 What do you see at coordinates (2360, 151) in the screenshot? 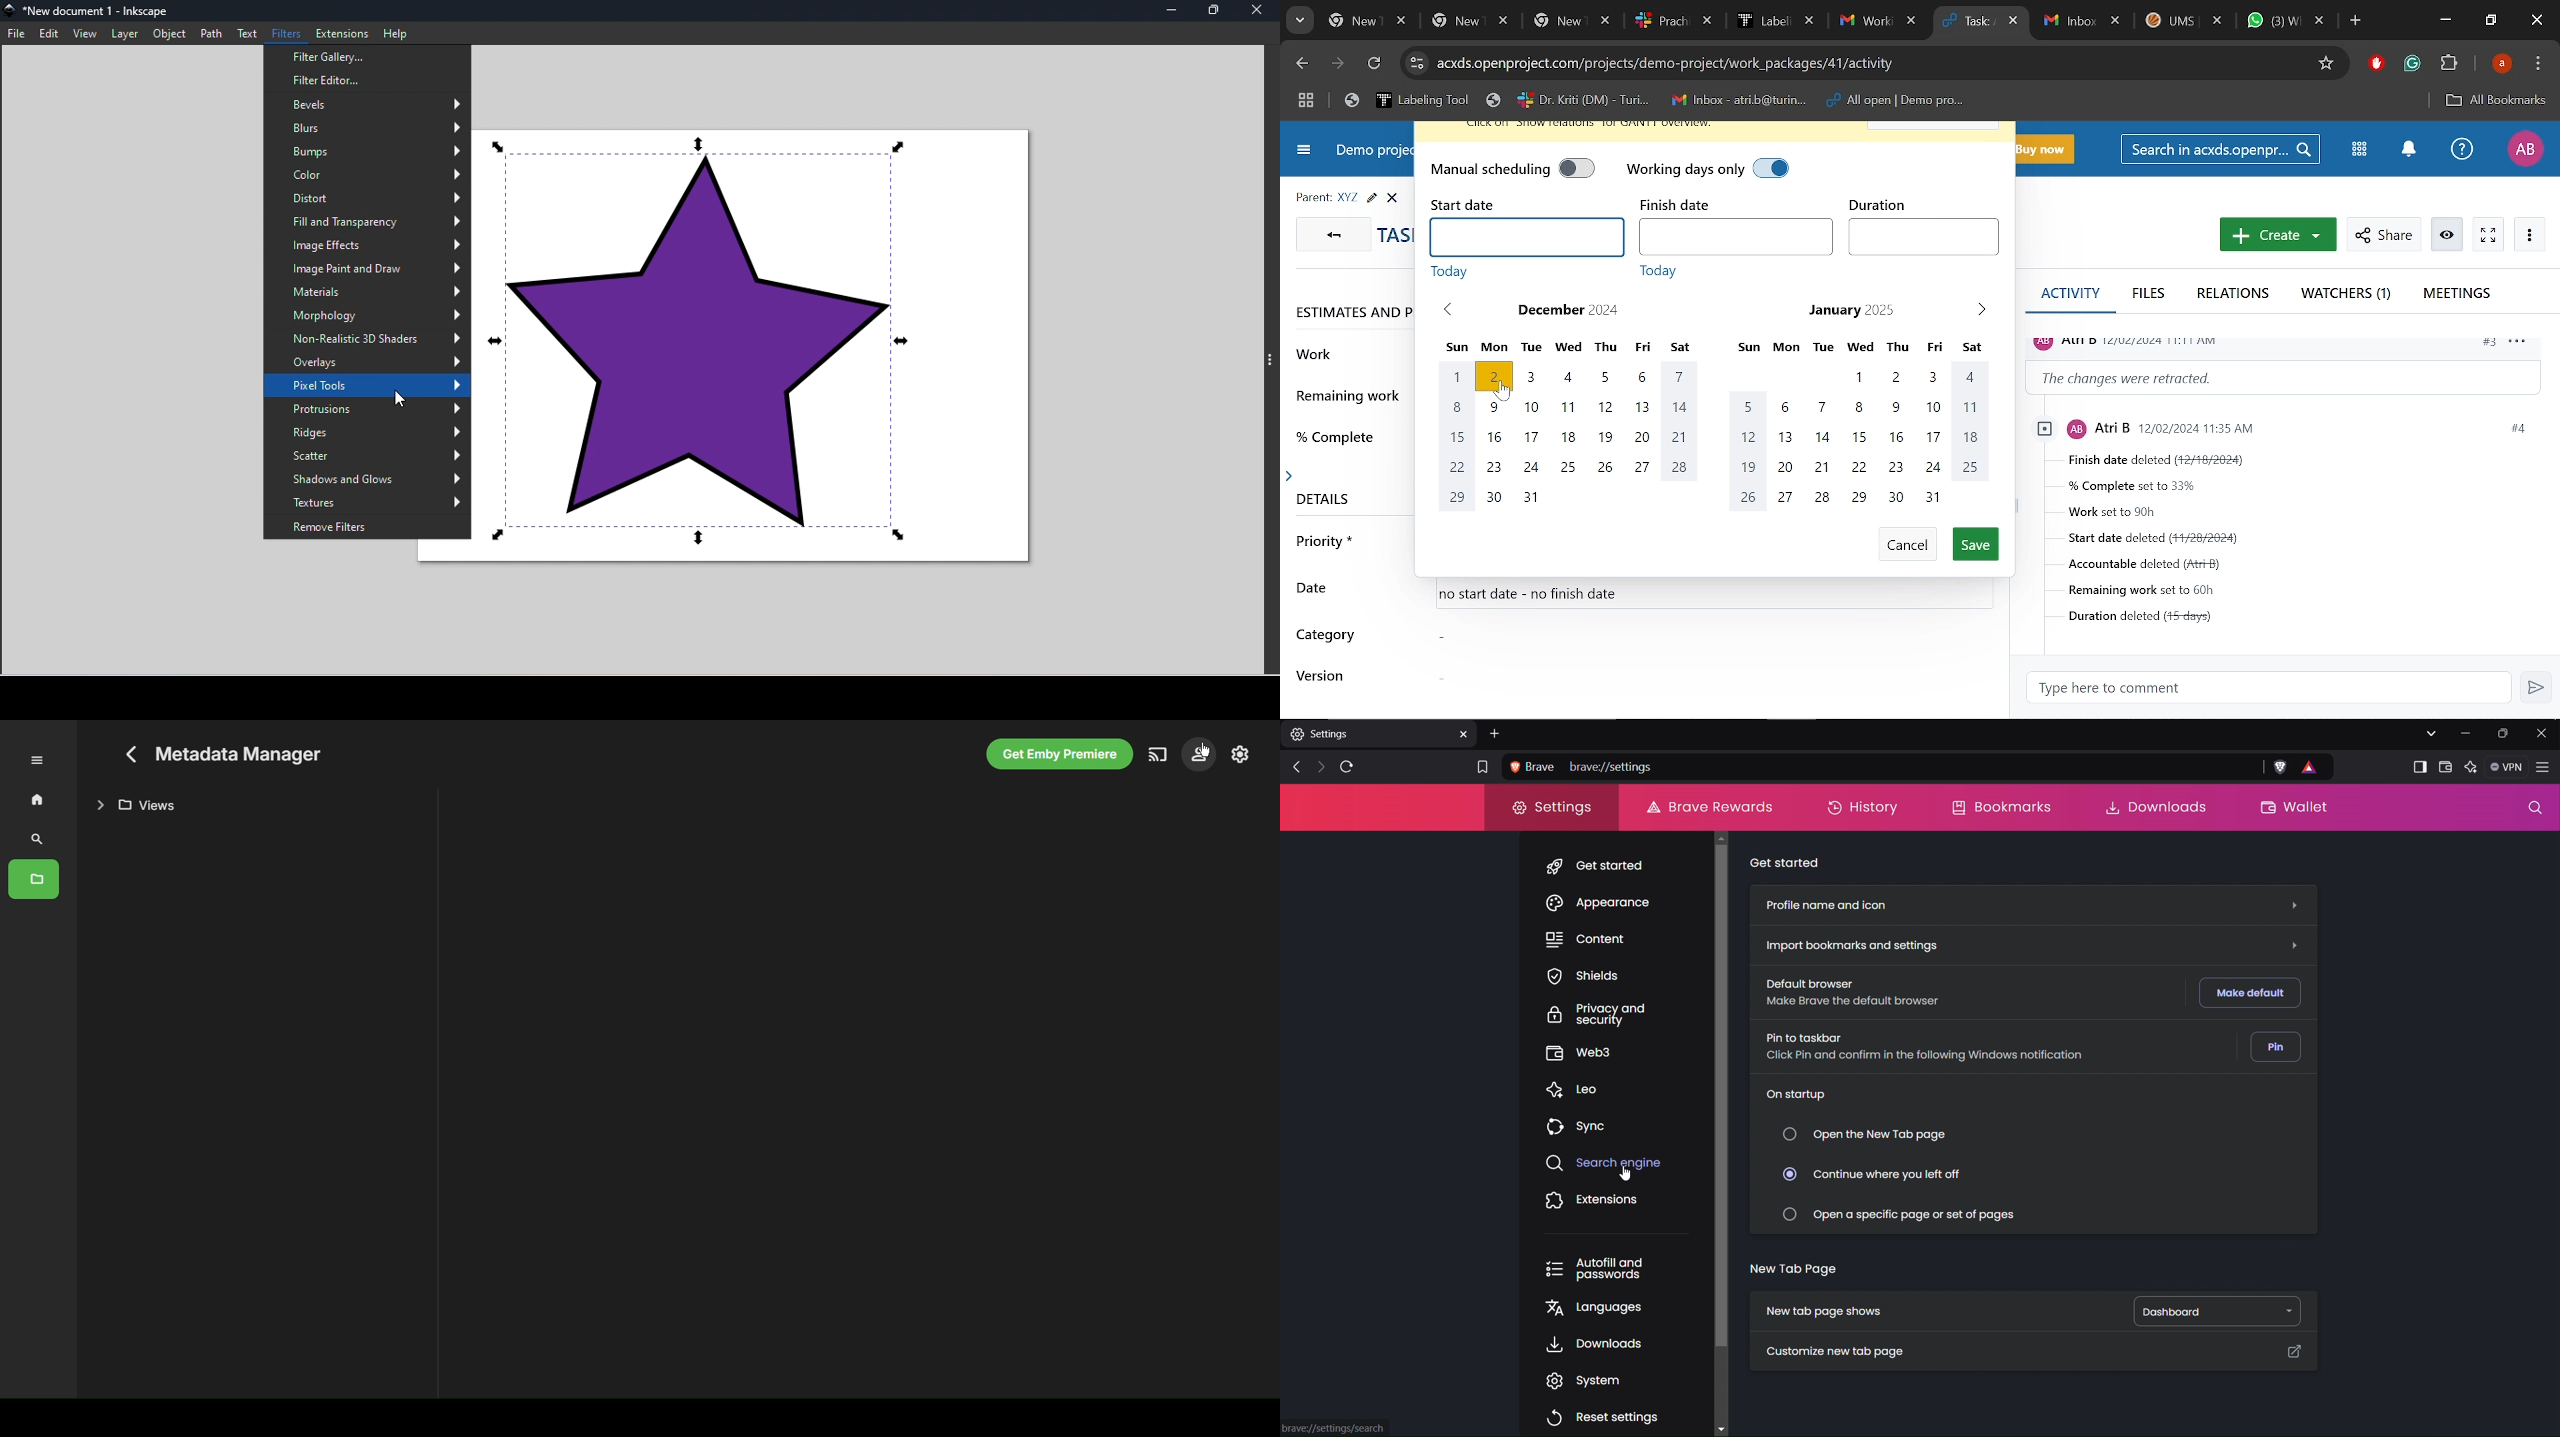
I see `Modules` at bounding box center [2360, 151].